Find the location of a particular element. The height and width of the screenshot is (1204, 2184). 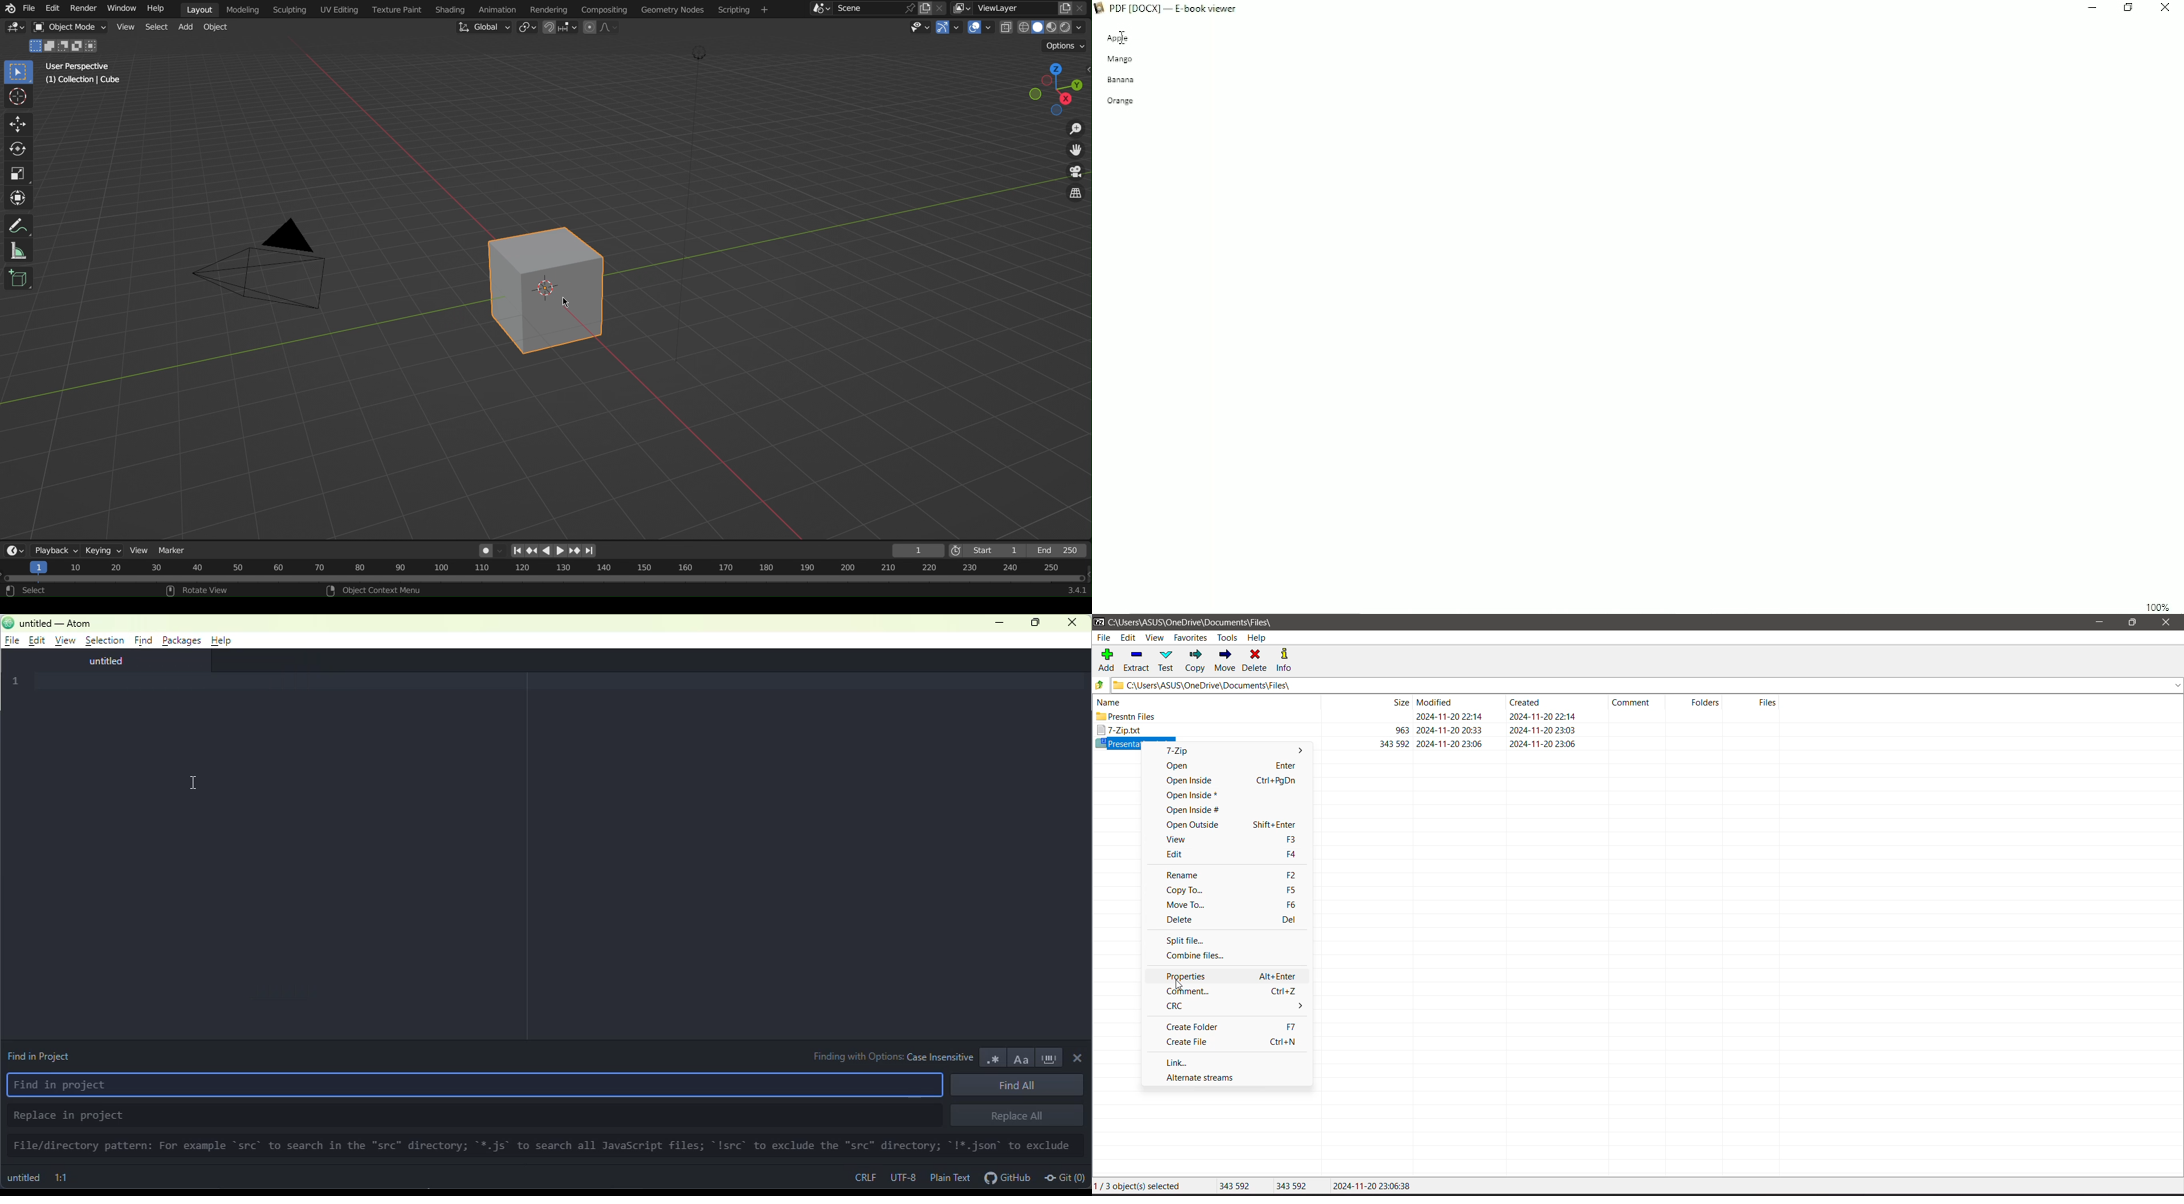

Application Logo is located at coordinates (1099, 623).